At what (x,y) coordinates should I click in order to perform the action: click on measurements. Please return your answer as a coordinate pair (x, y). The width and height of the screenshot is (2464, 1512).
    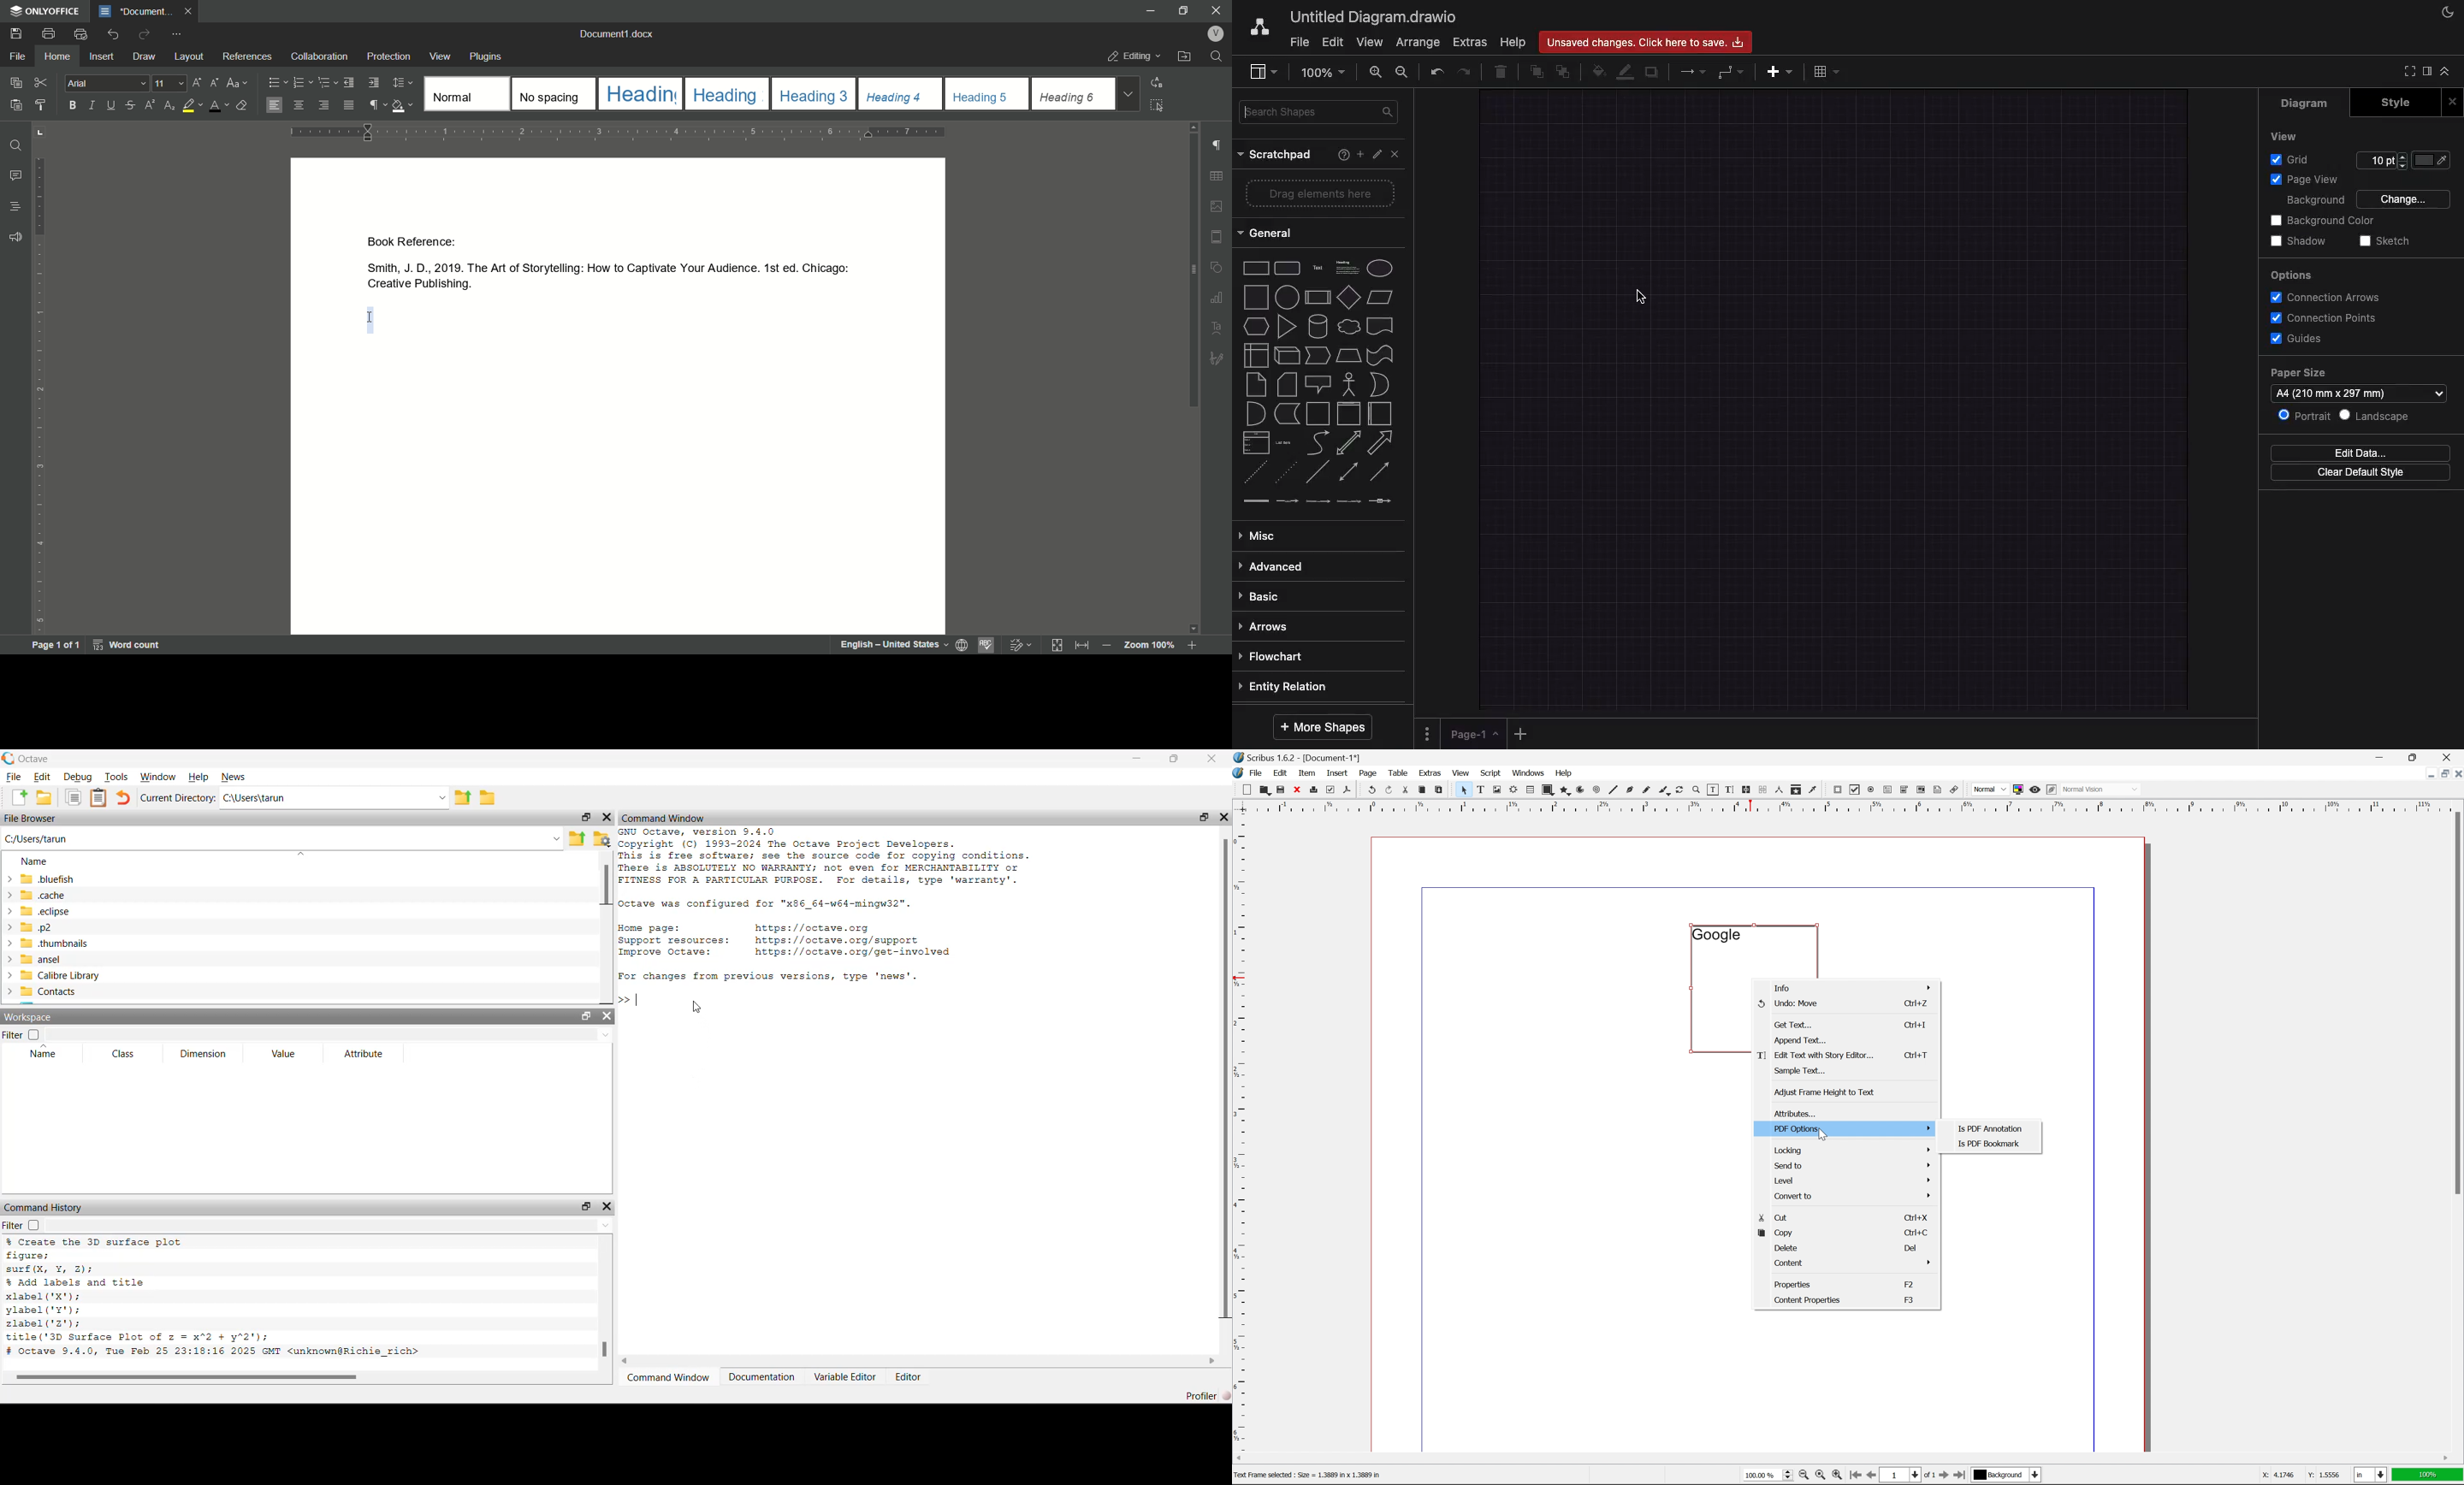
    Looking at the image, I should click on (1778, 790).